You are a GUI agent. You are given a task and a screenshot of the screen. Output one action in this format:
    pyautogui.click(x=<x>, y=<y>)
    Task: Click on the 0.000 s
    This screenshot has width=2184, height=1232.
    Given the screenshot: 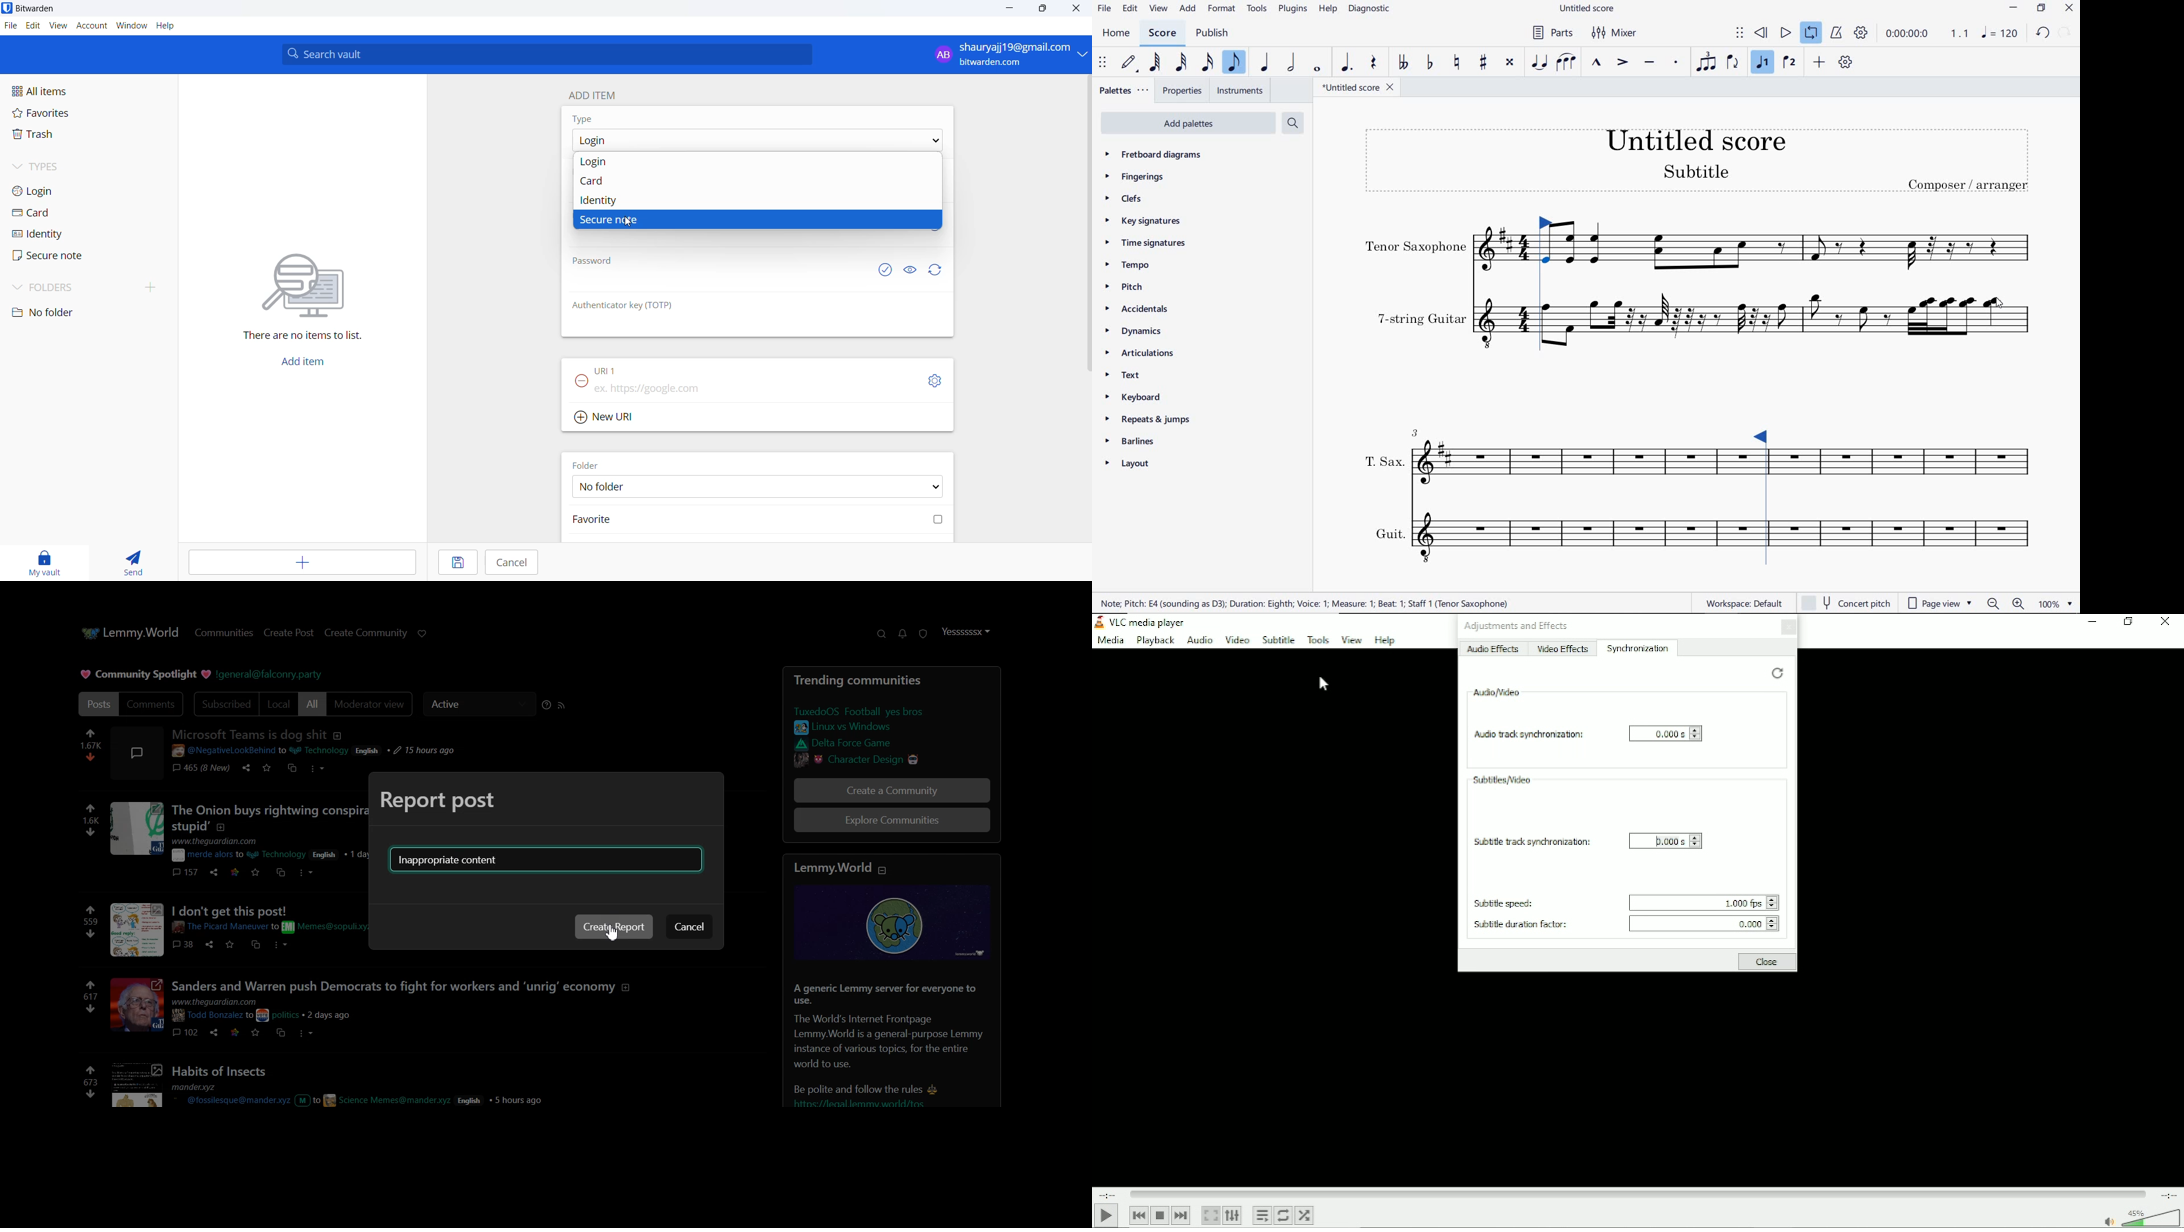 What is the action you would take?
    pyautogui.click(x=1664, y=733)
    